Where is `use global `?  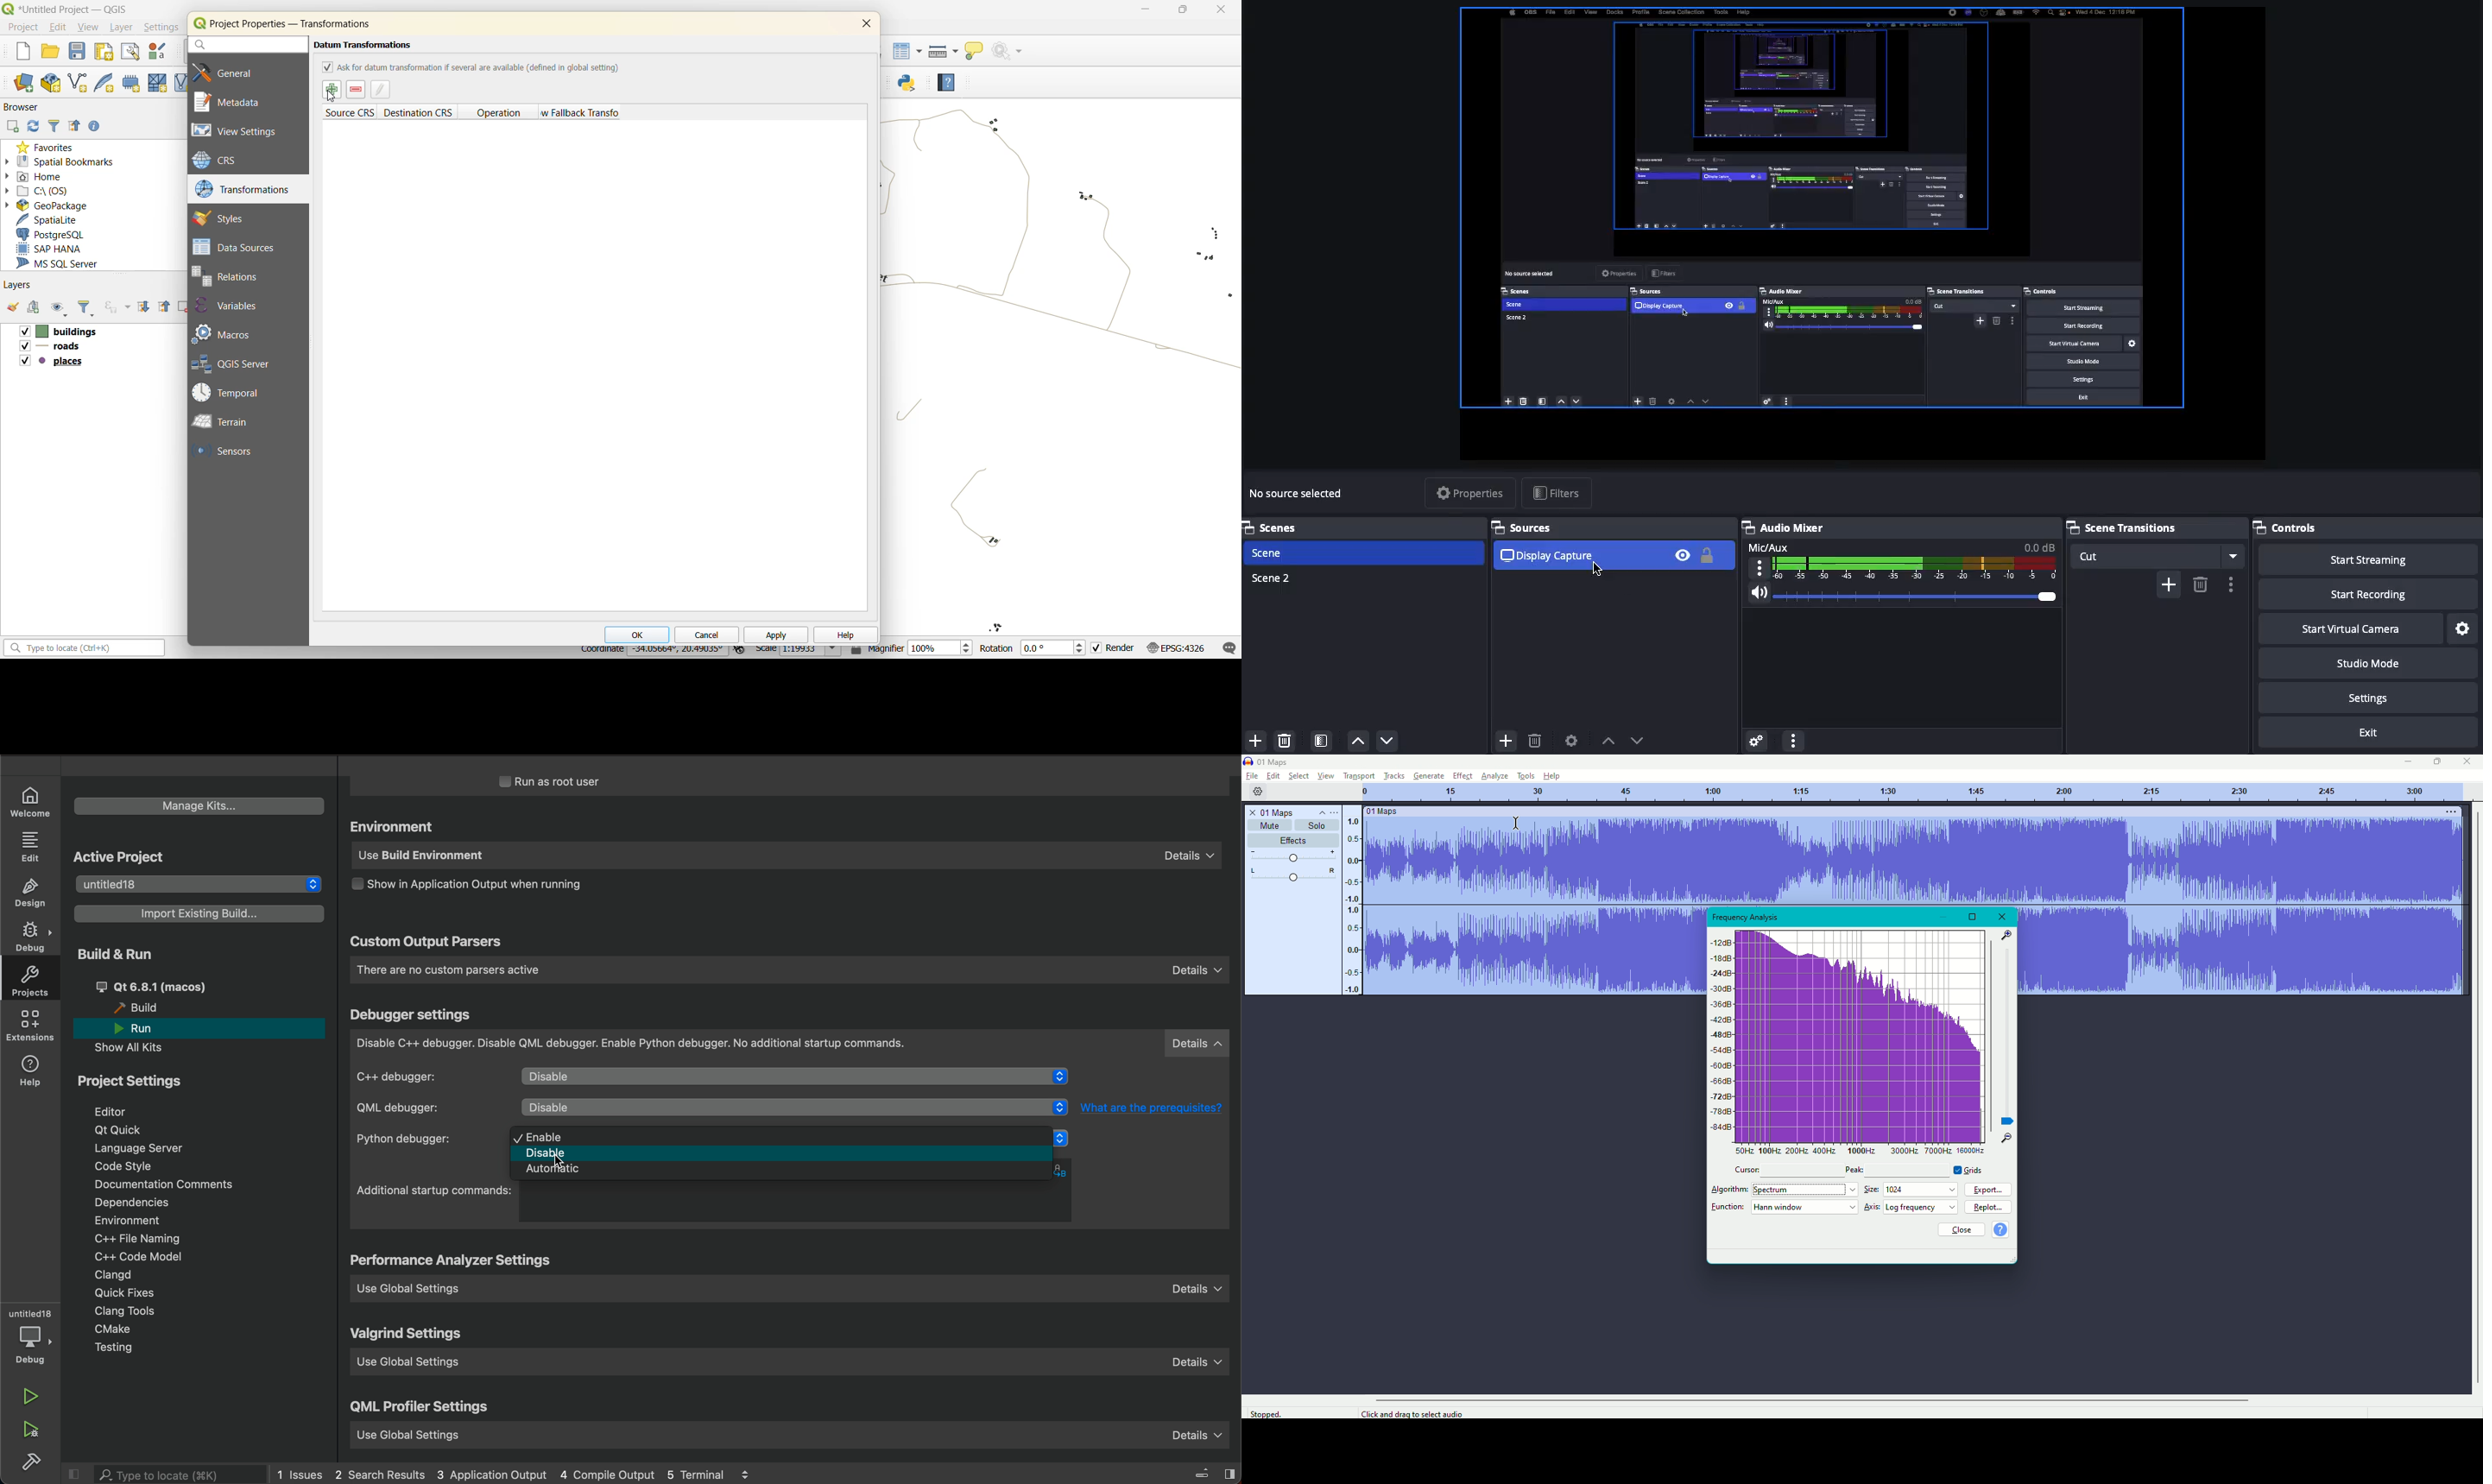 use global  is located at coordinates (788, 1433).